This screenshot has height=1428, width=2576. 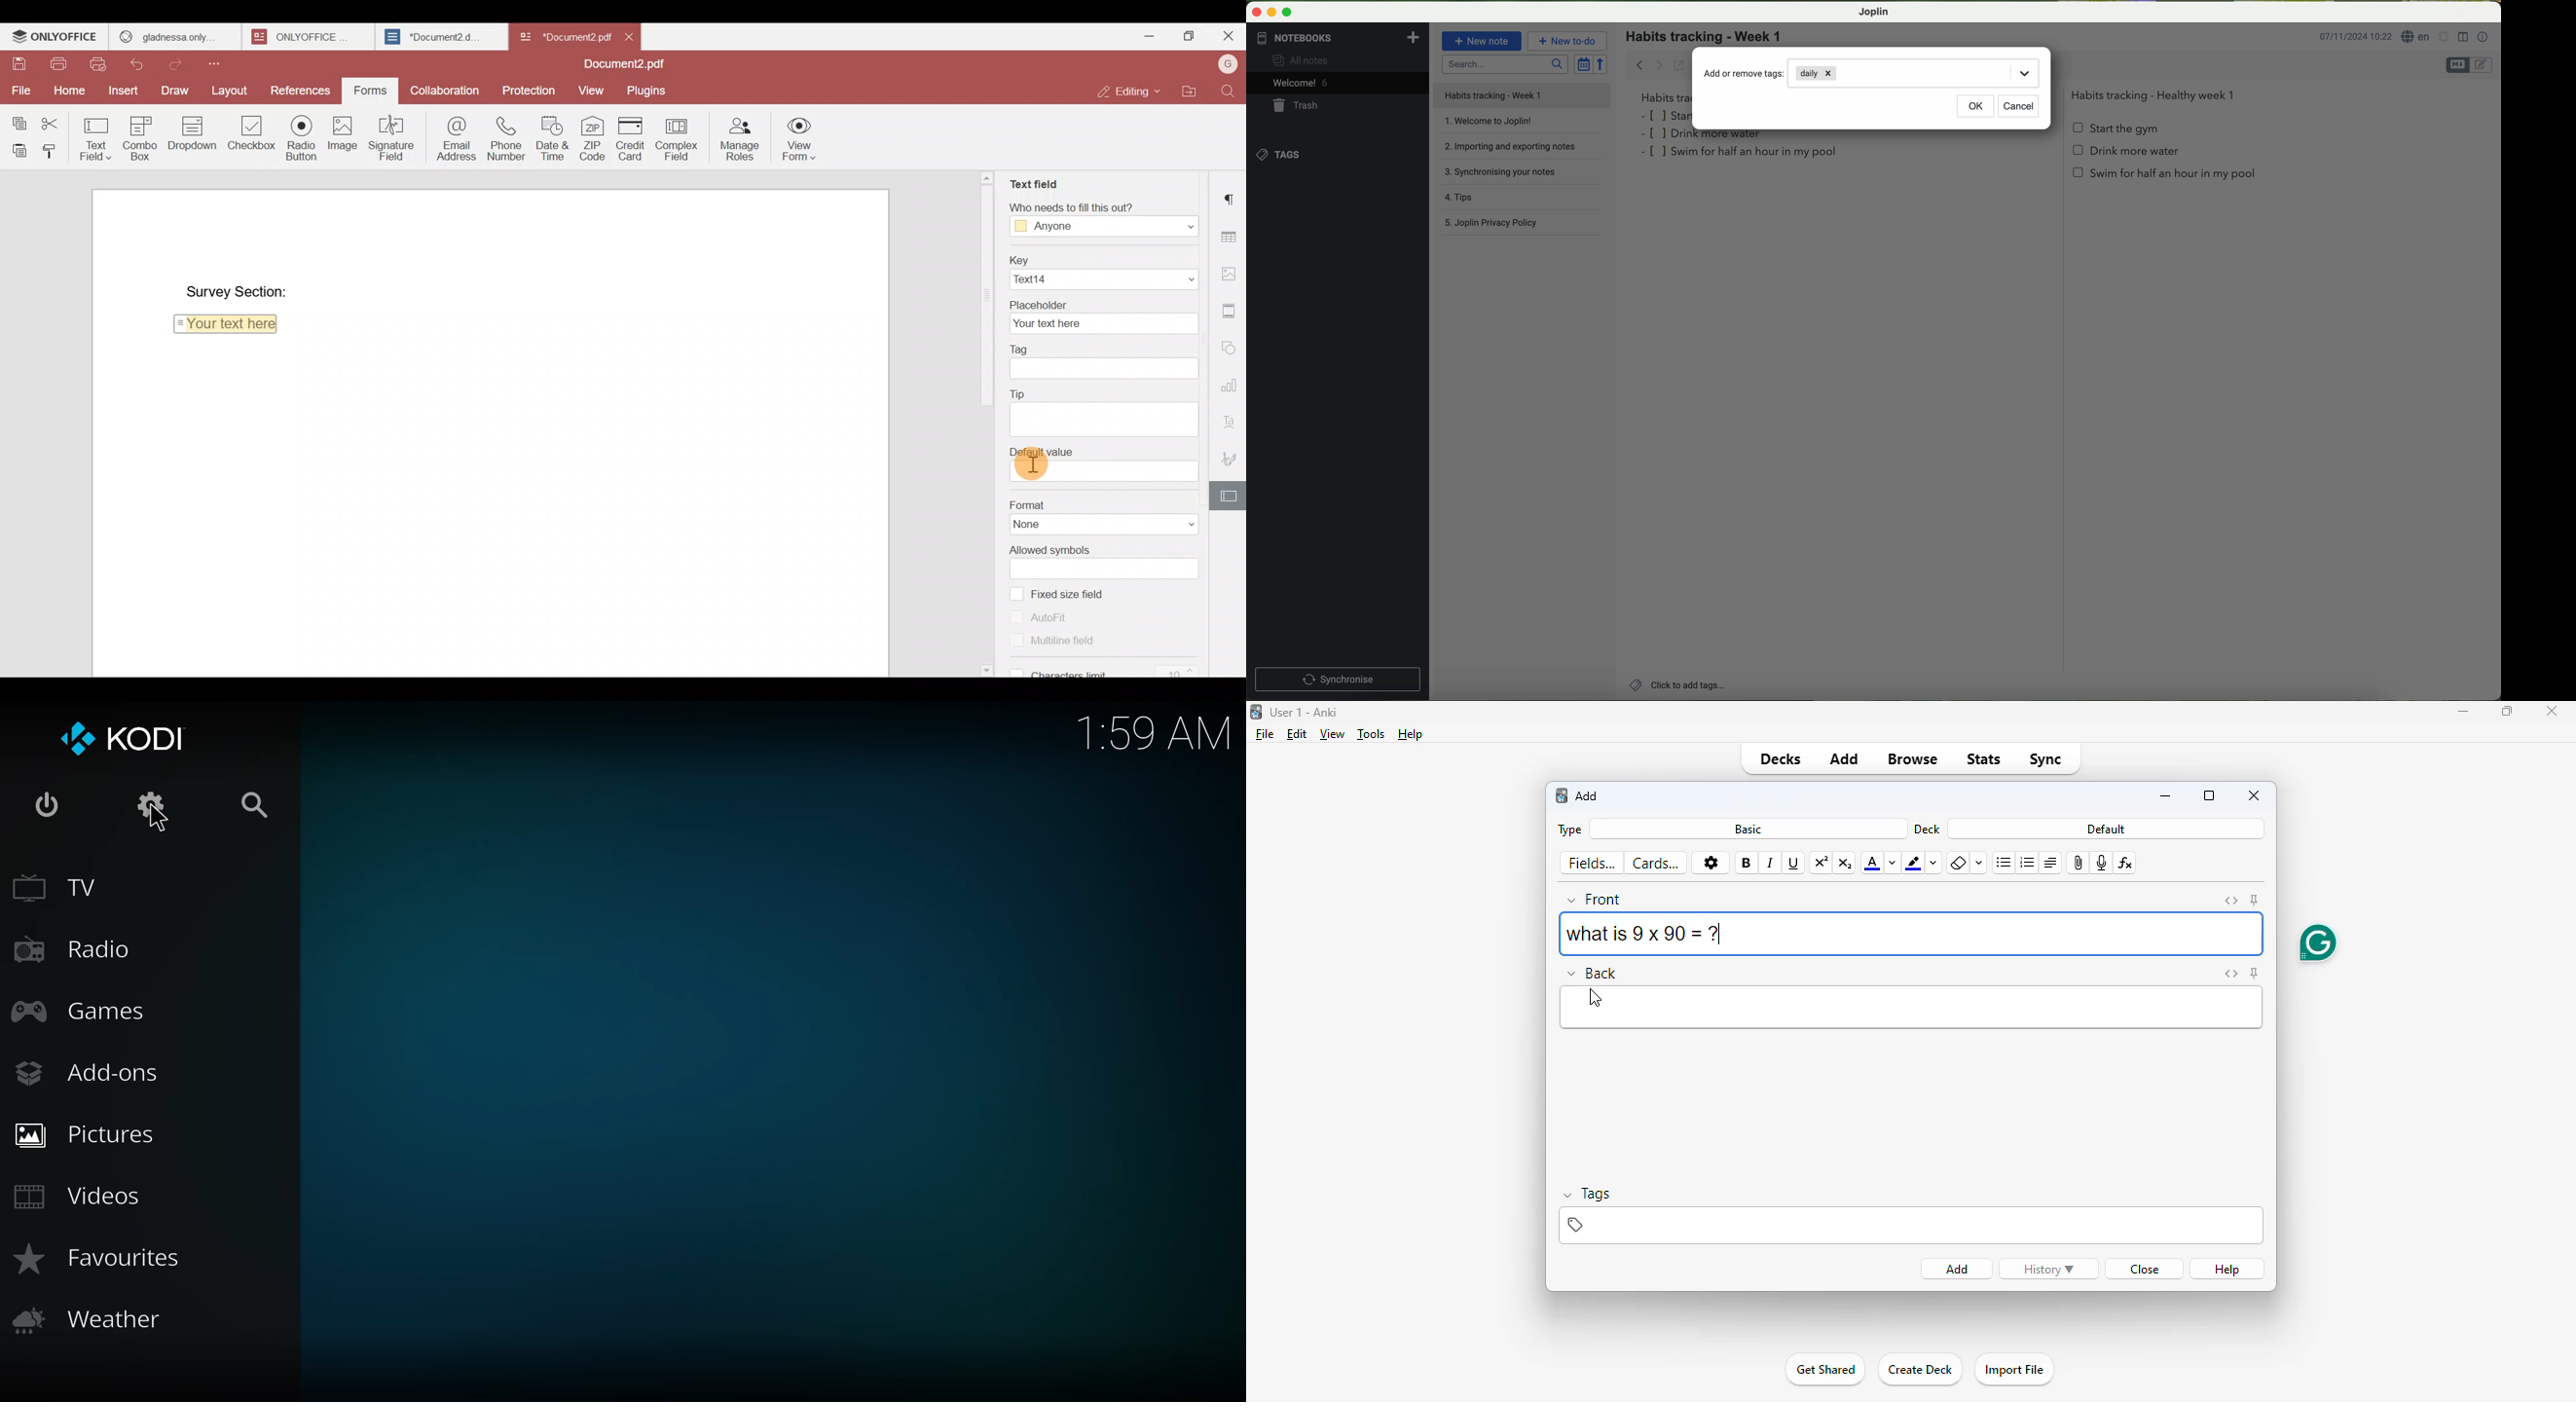 What do you see at coordinates (1301, 83) in the screenshot?
I see `welcome 5` at bounding box center [1301, 83].